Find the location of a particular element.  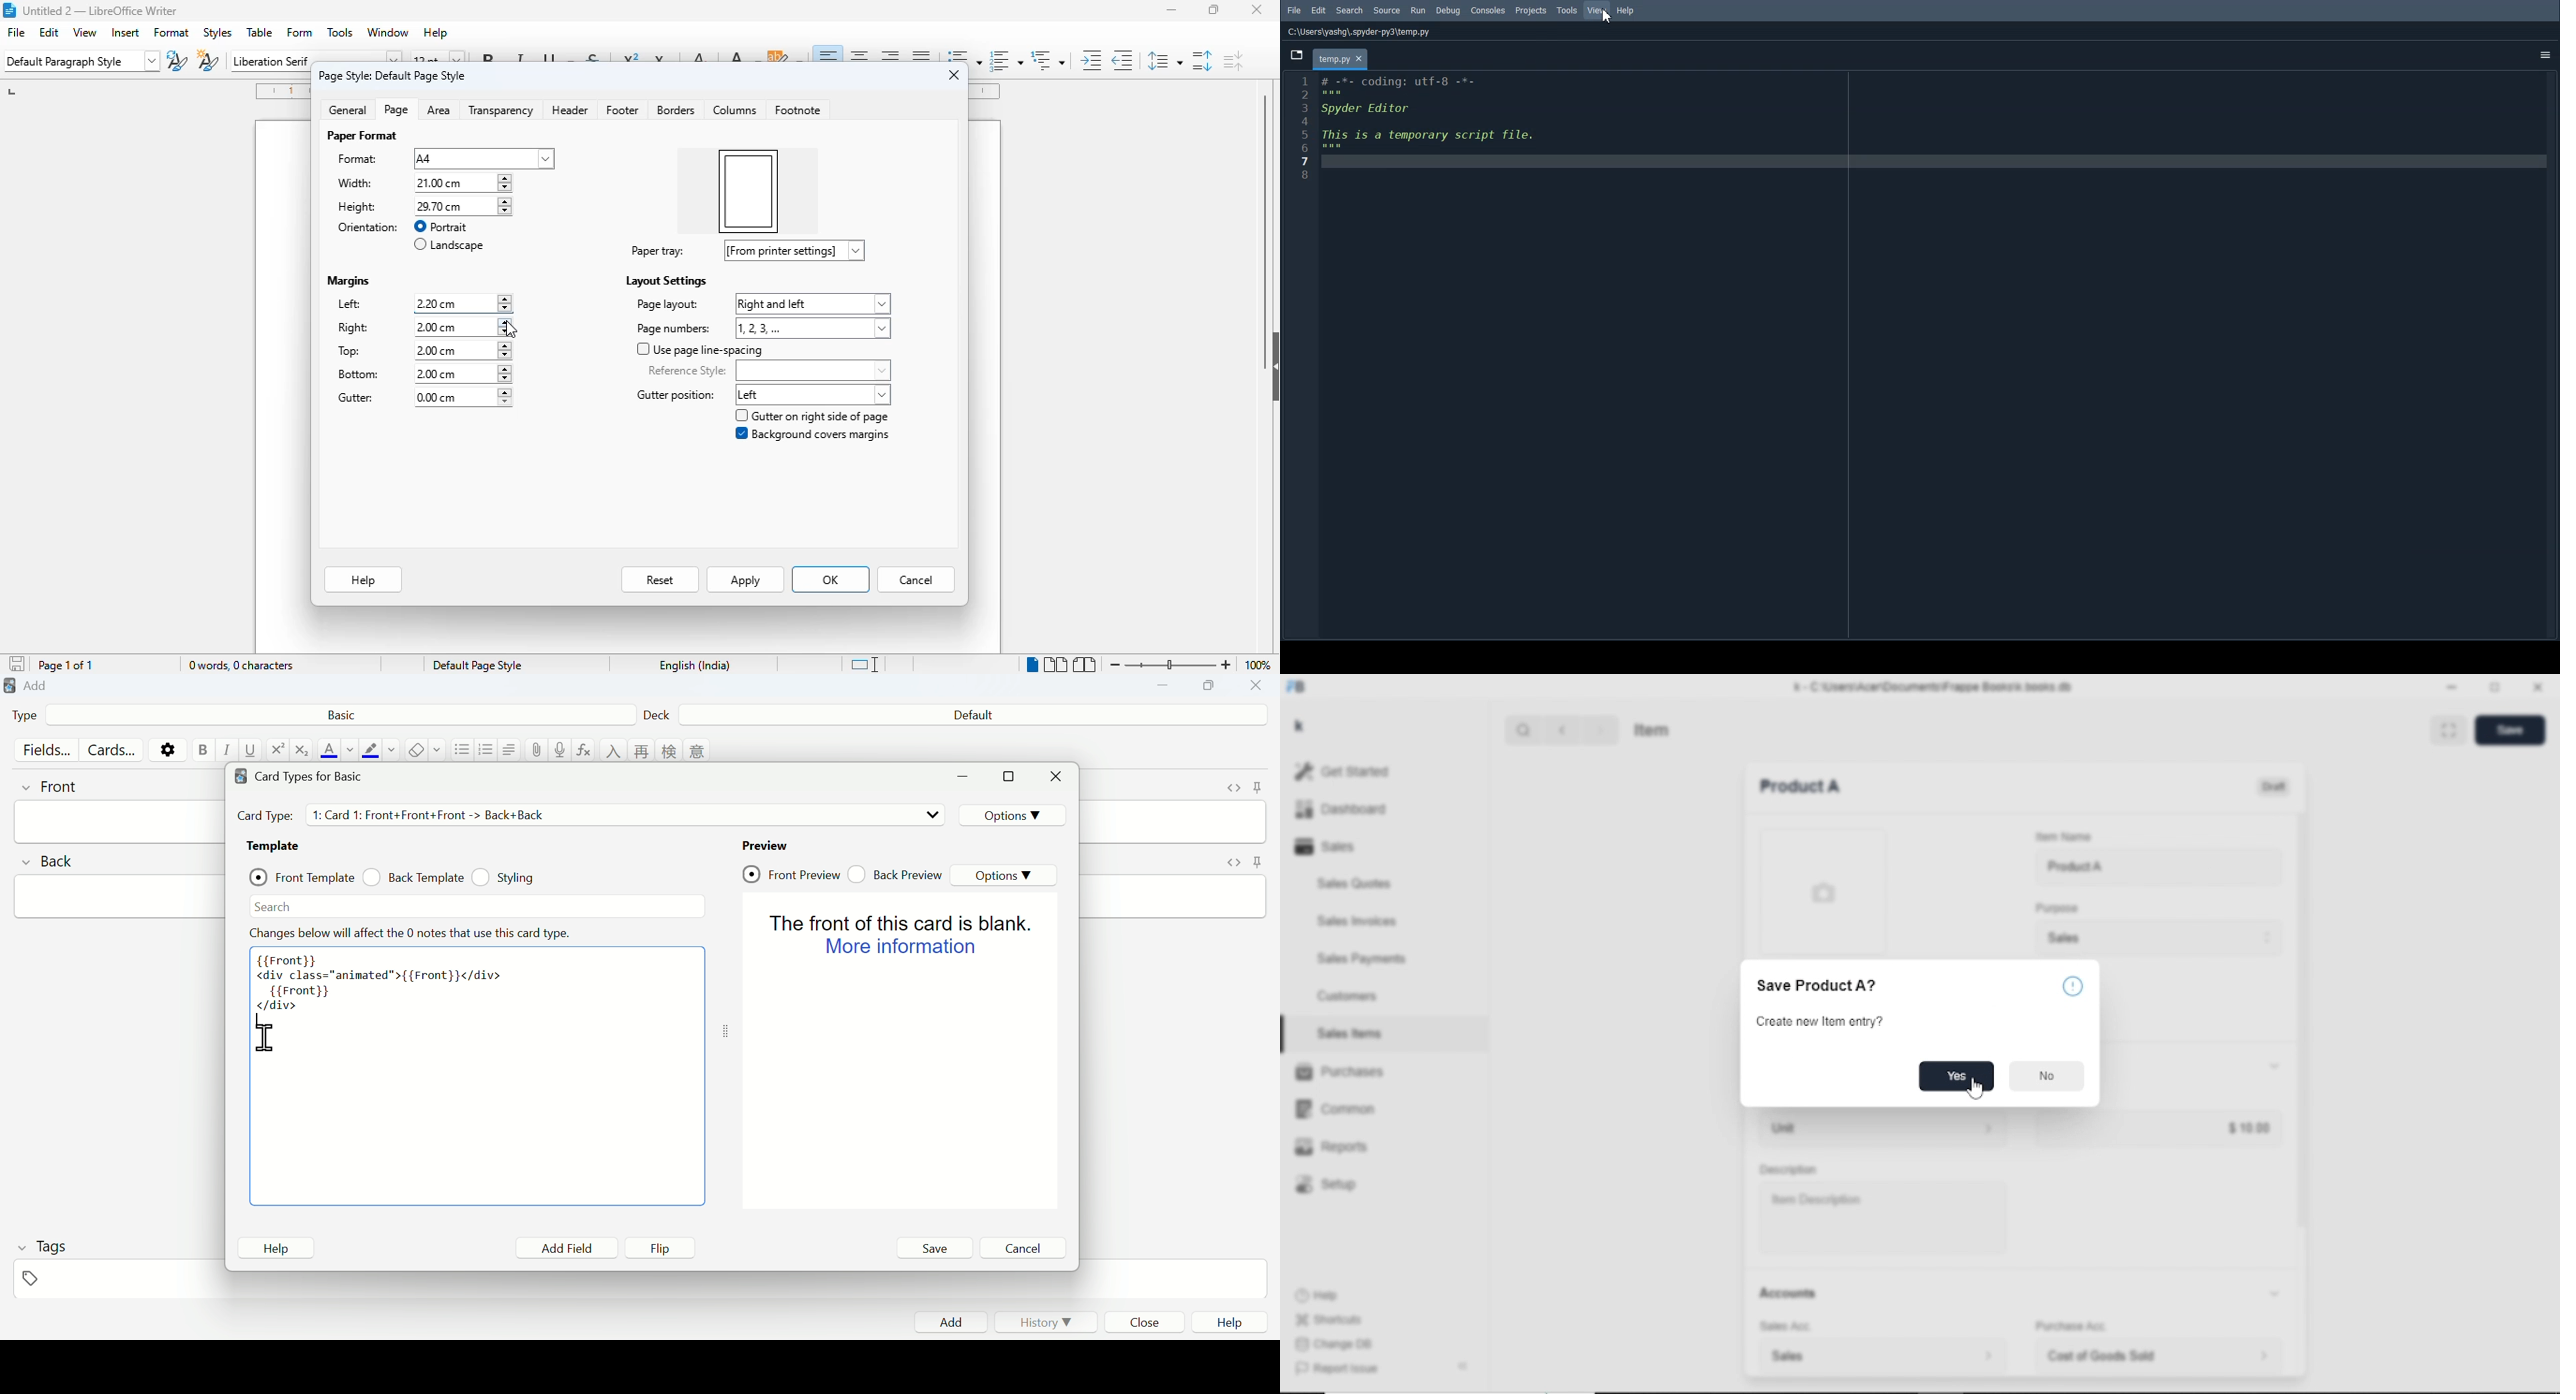

decrease indent is located at coordinates (1122, 61).